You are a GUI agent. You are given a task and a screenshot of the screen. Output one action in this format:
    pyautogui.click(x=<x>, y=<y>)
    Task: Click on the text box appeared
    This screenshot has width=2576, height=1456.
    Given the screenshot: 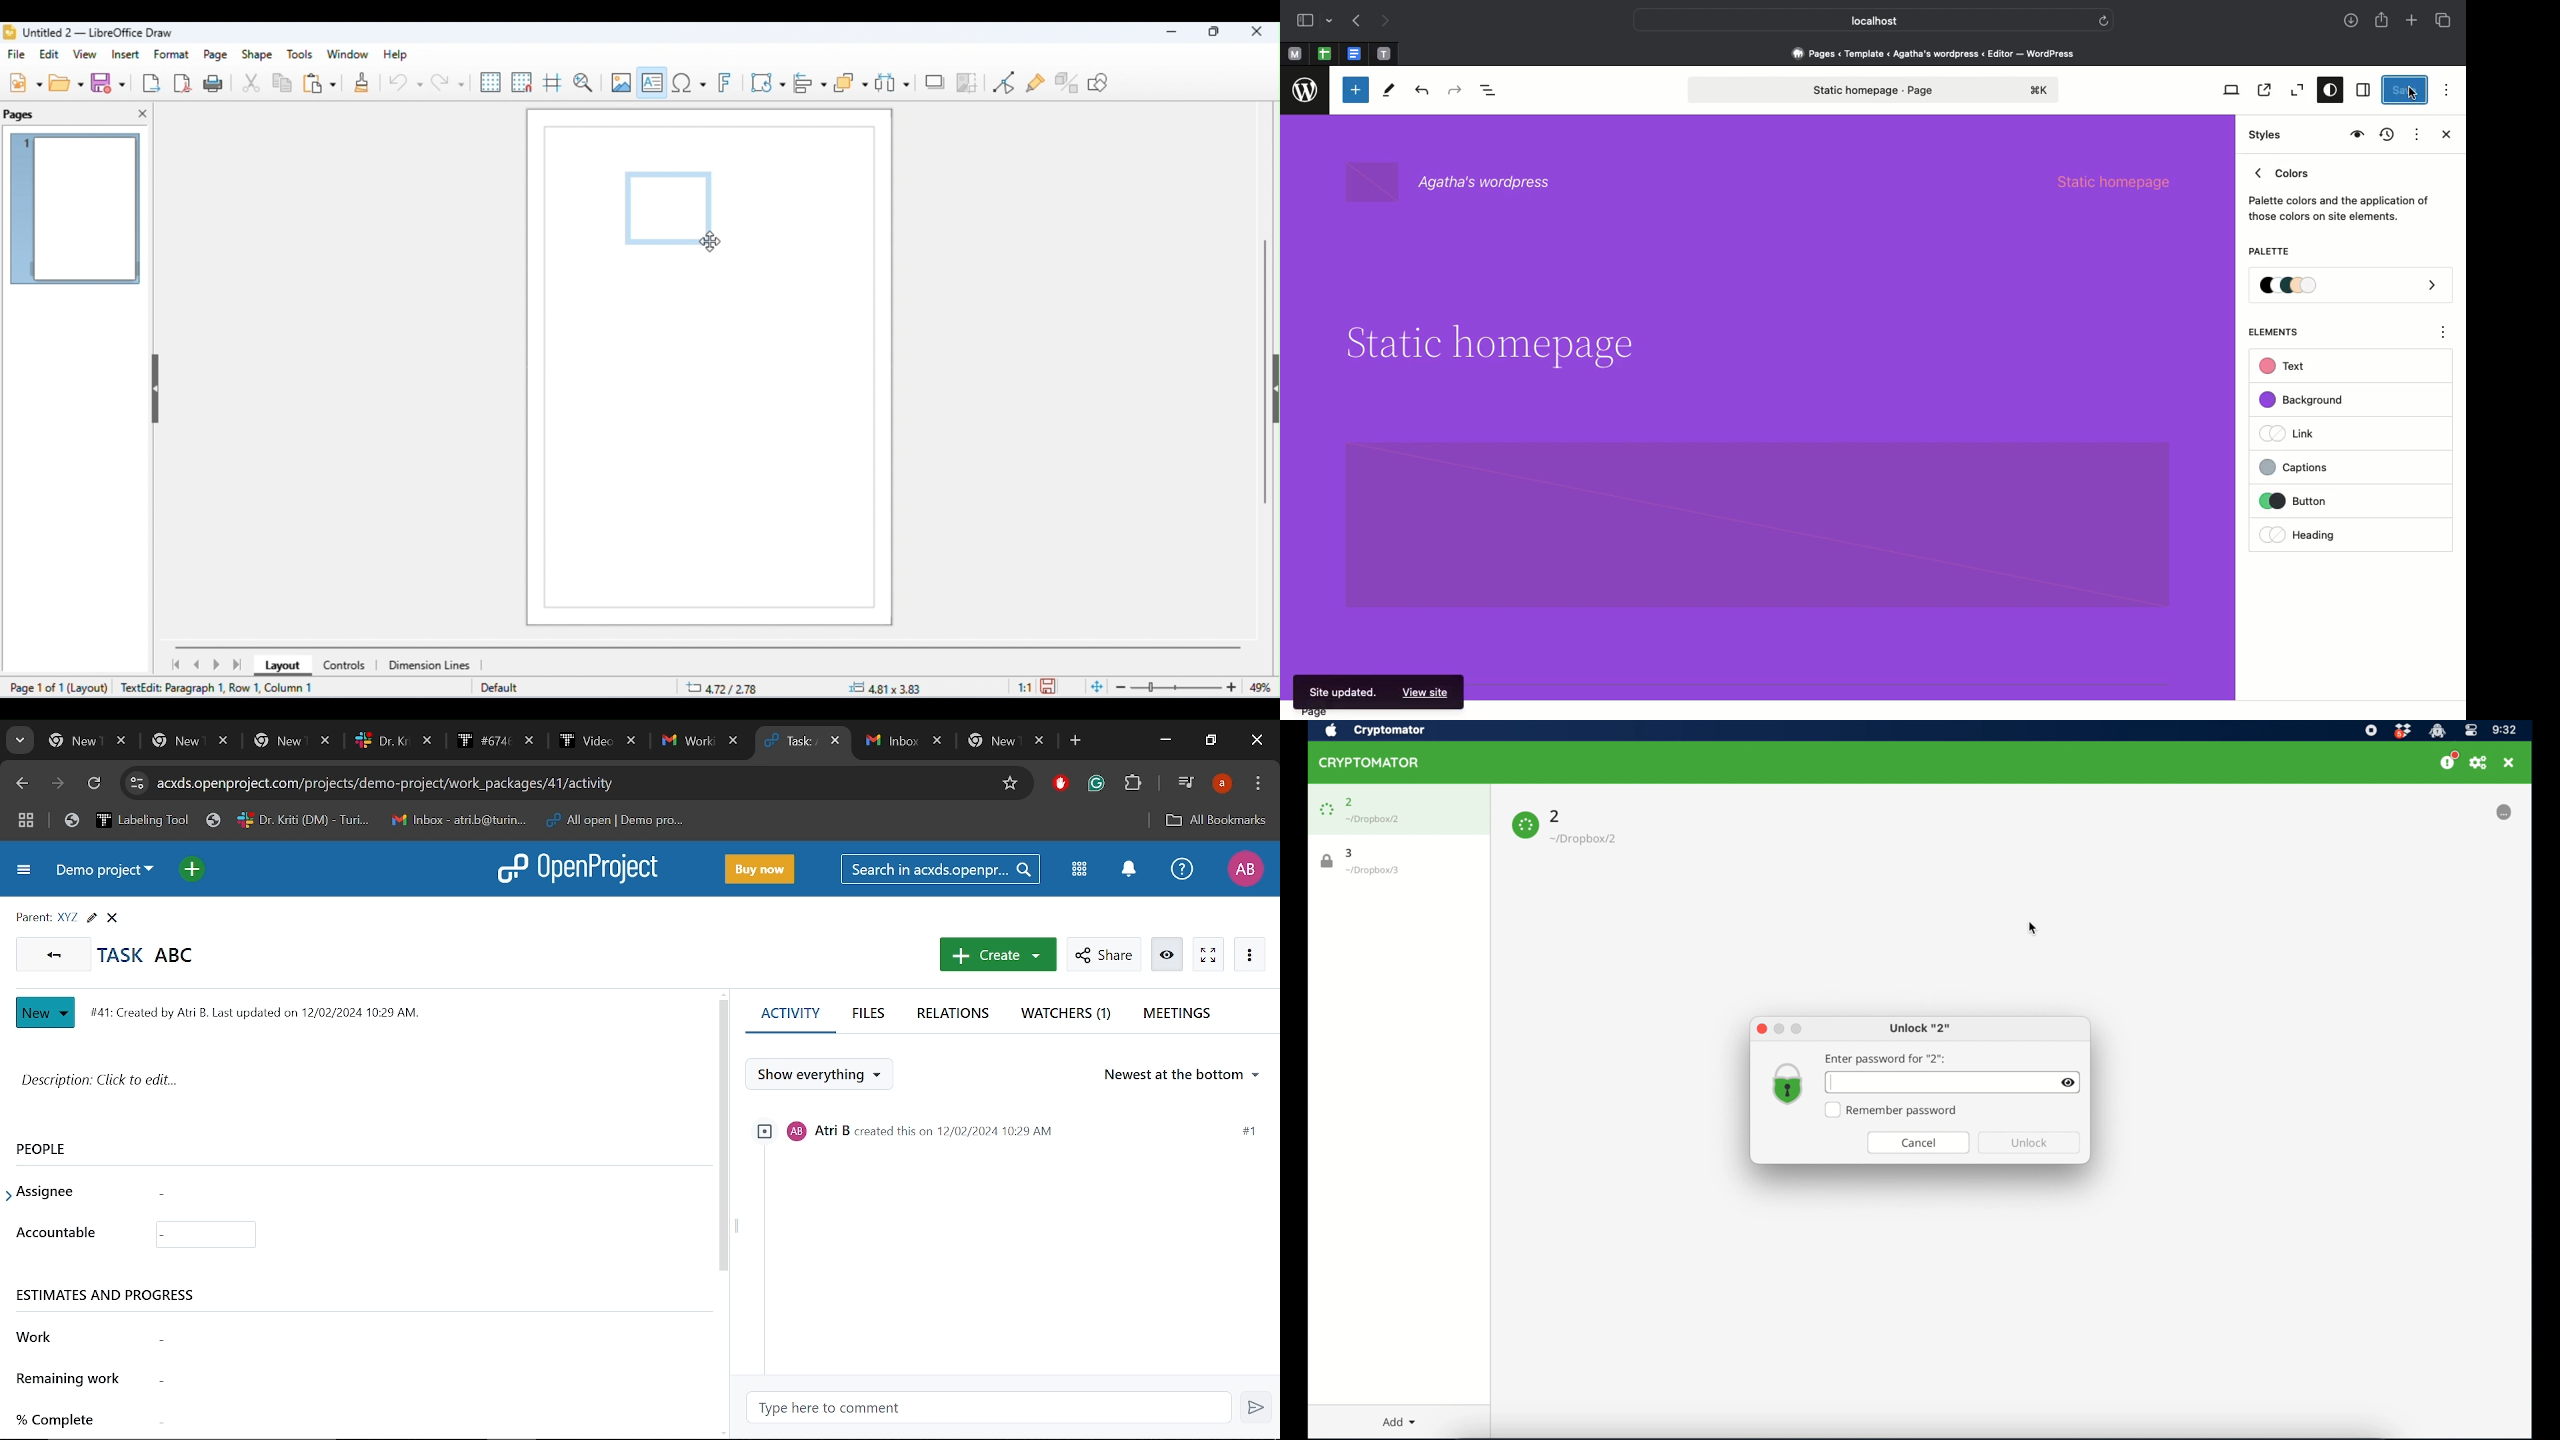 What is the action you would take?
    pyautogui.click(x=671, y=209)
    